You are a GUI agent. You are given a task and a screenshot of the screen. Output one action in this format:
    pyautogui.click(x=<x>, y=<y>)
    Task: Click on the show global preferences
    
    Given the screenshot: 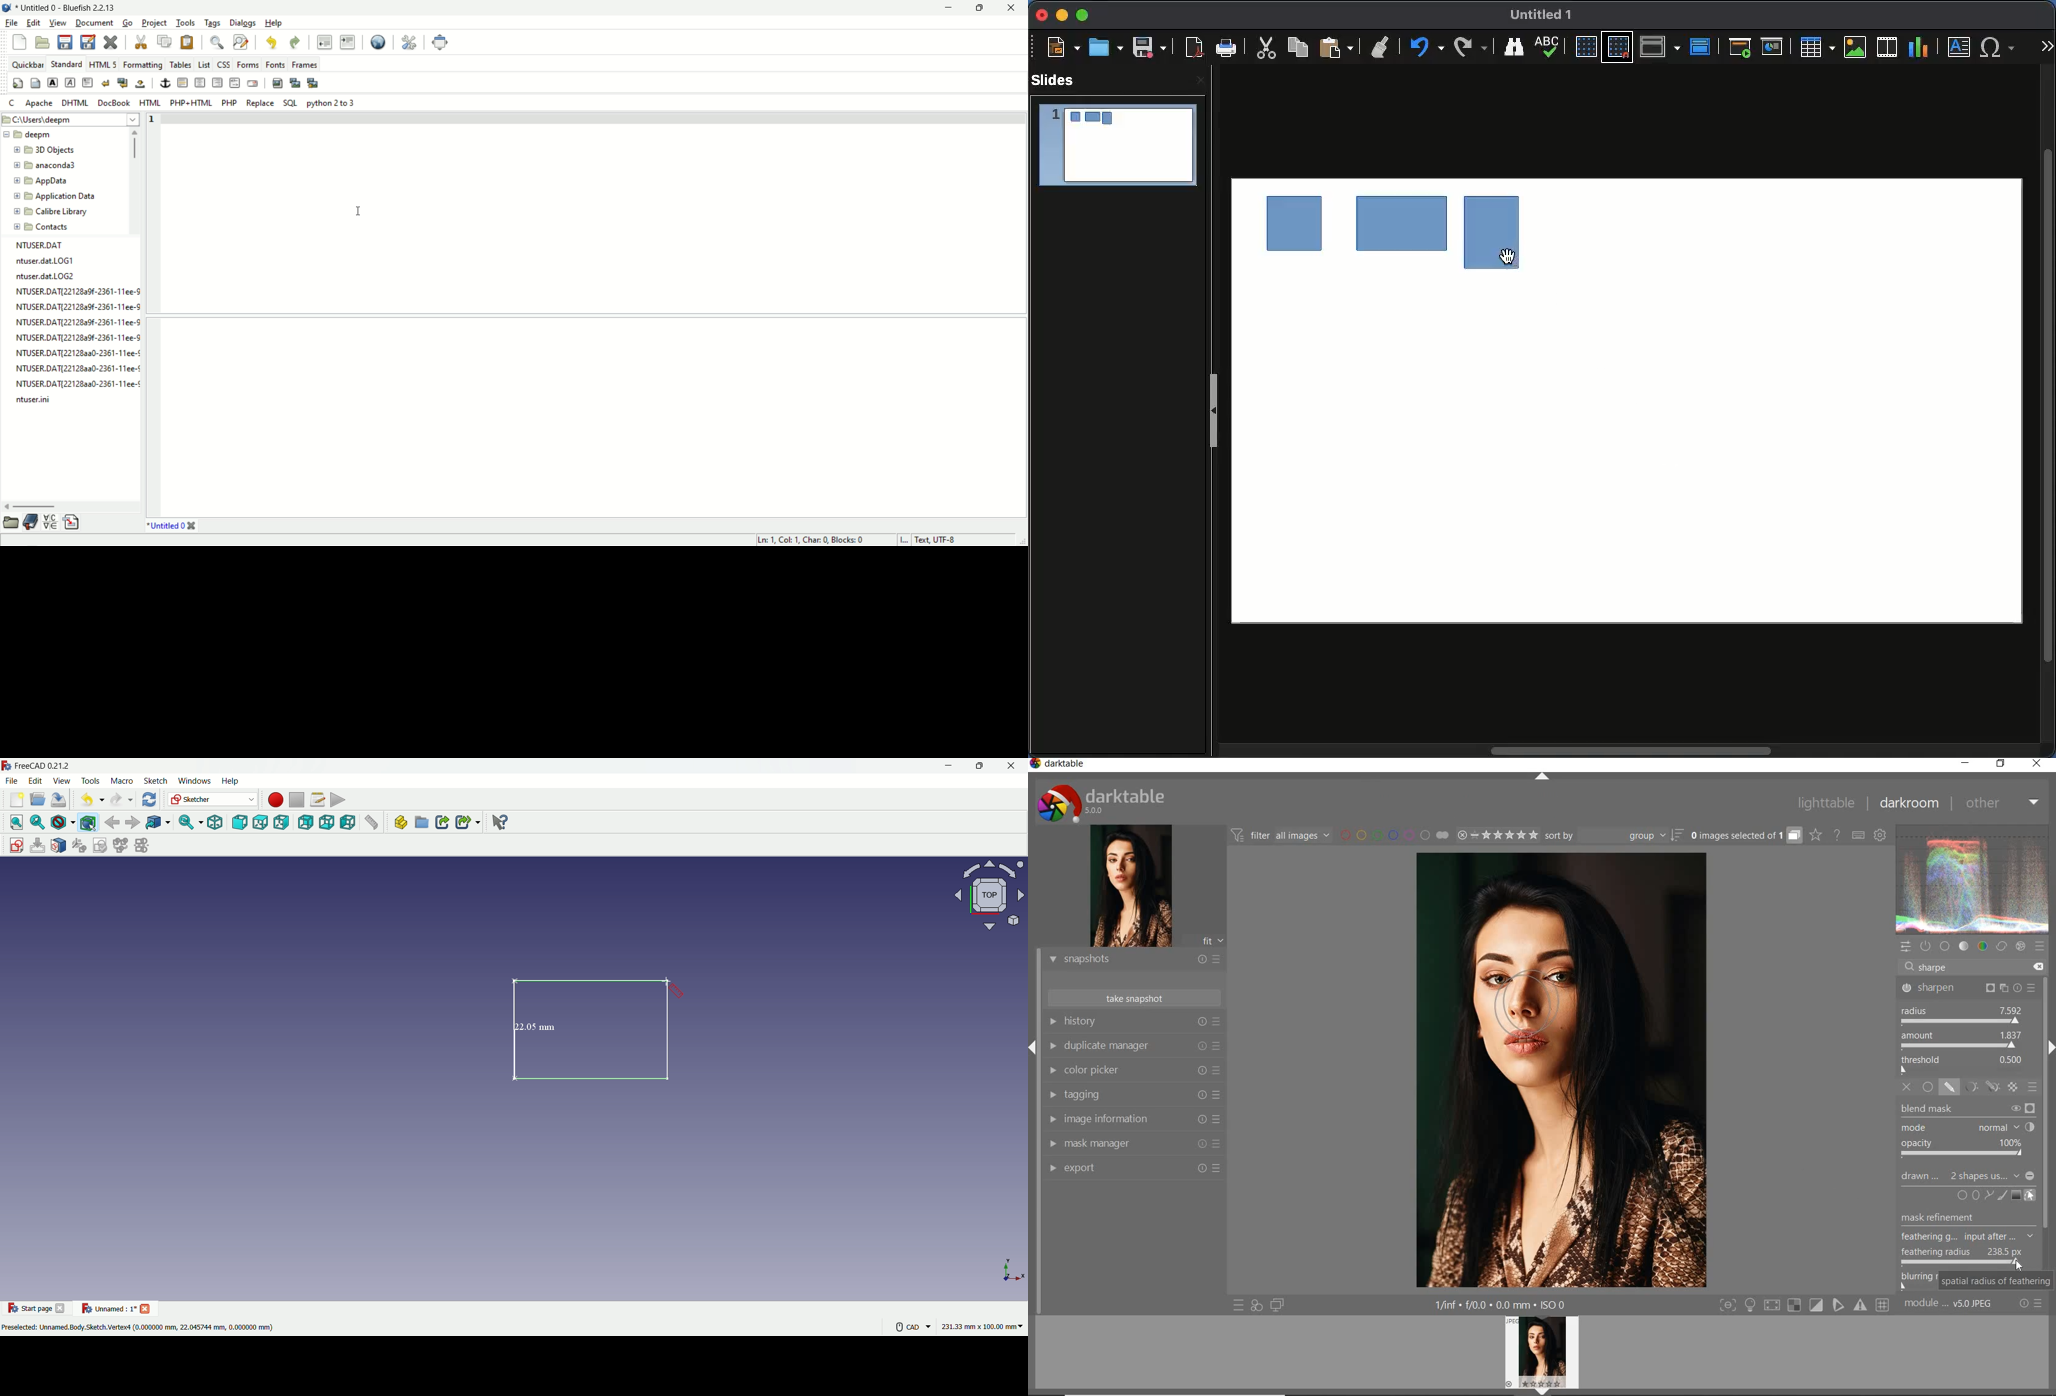 What is the action you would take?
    pyautogui.click(x=1880, y=835)
    